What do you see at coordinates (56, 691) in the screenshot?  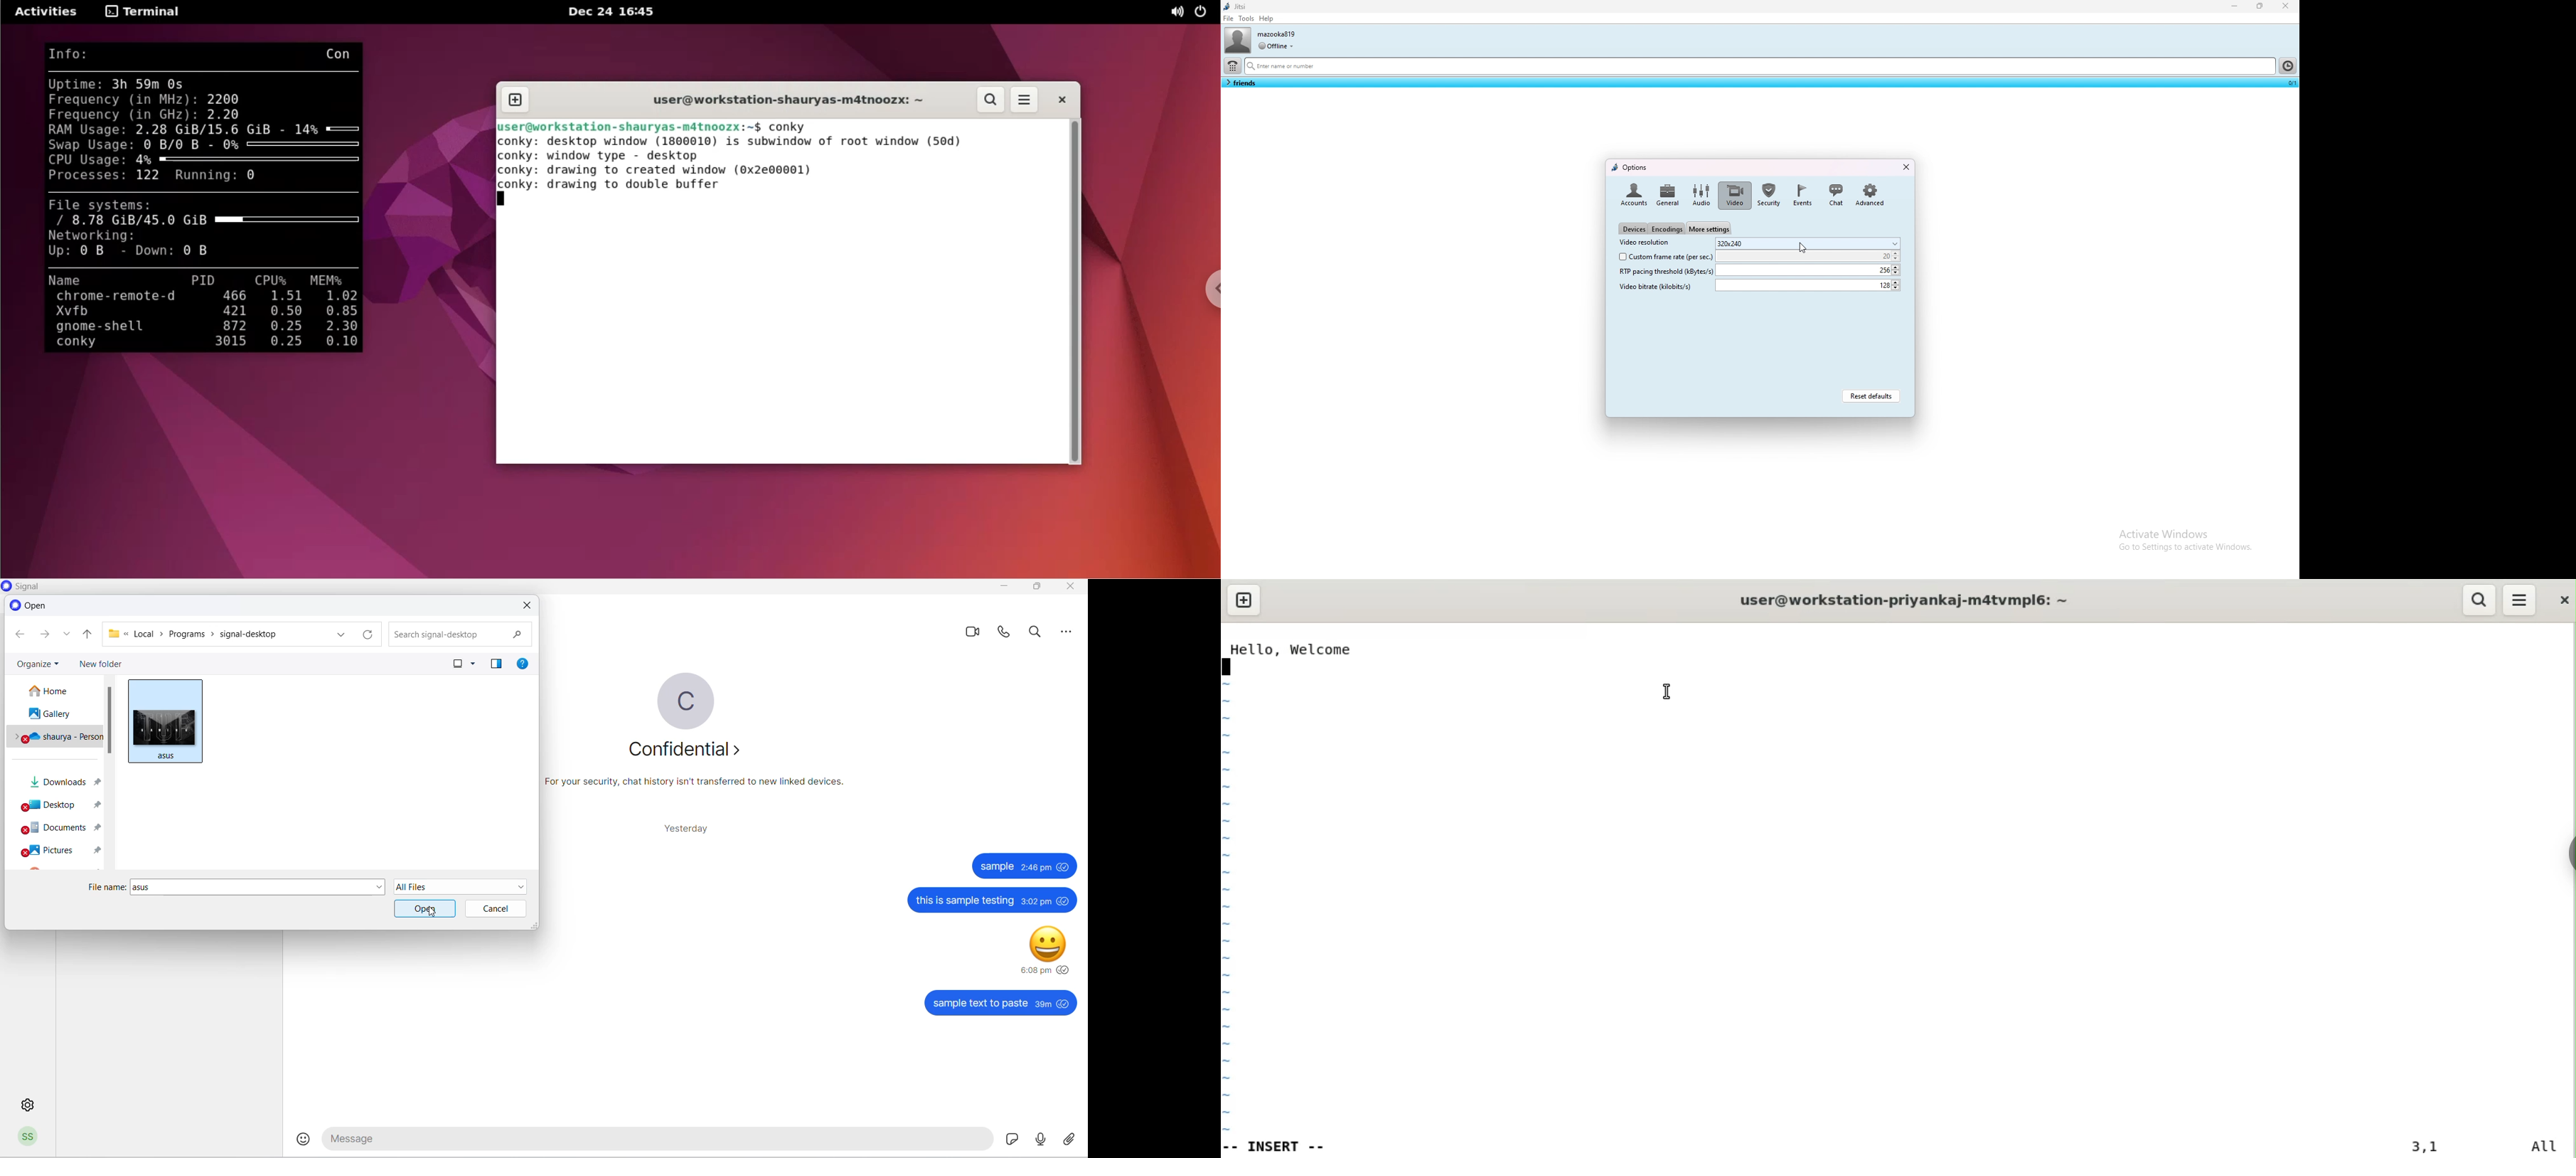 I see `home` at bounding box center [56, 691].